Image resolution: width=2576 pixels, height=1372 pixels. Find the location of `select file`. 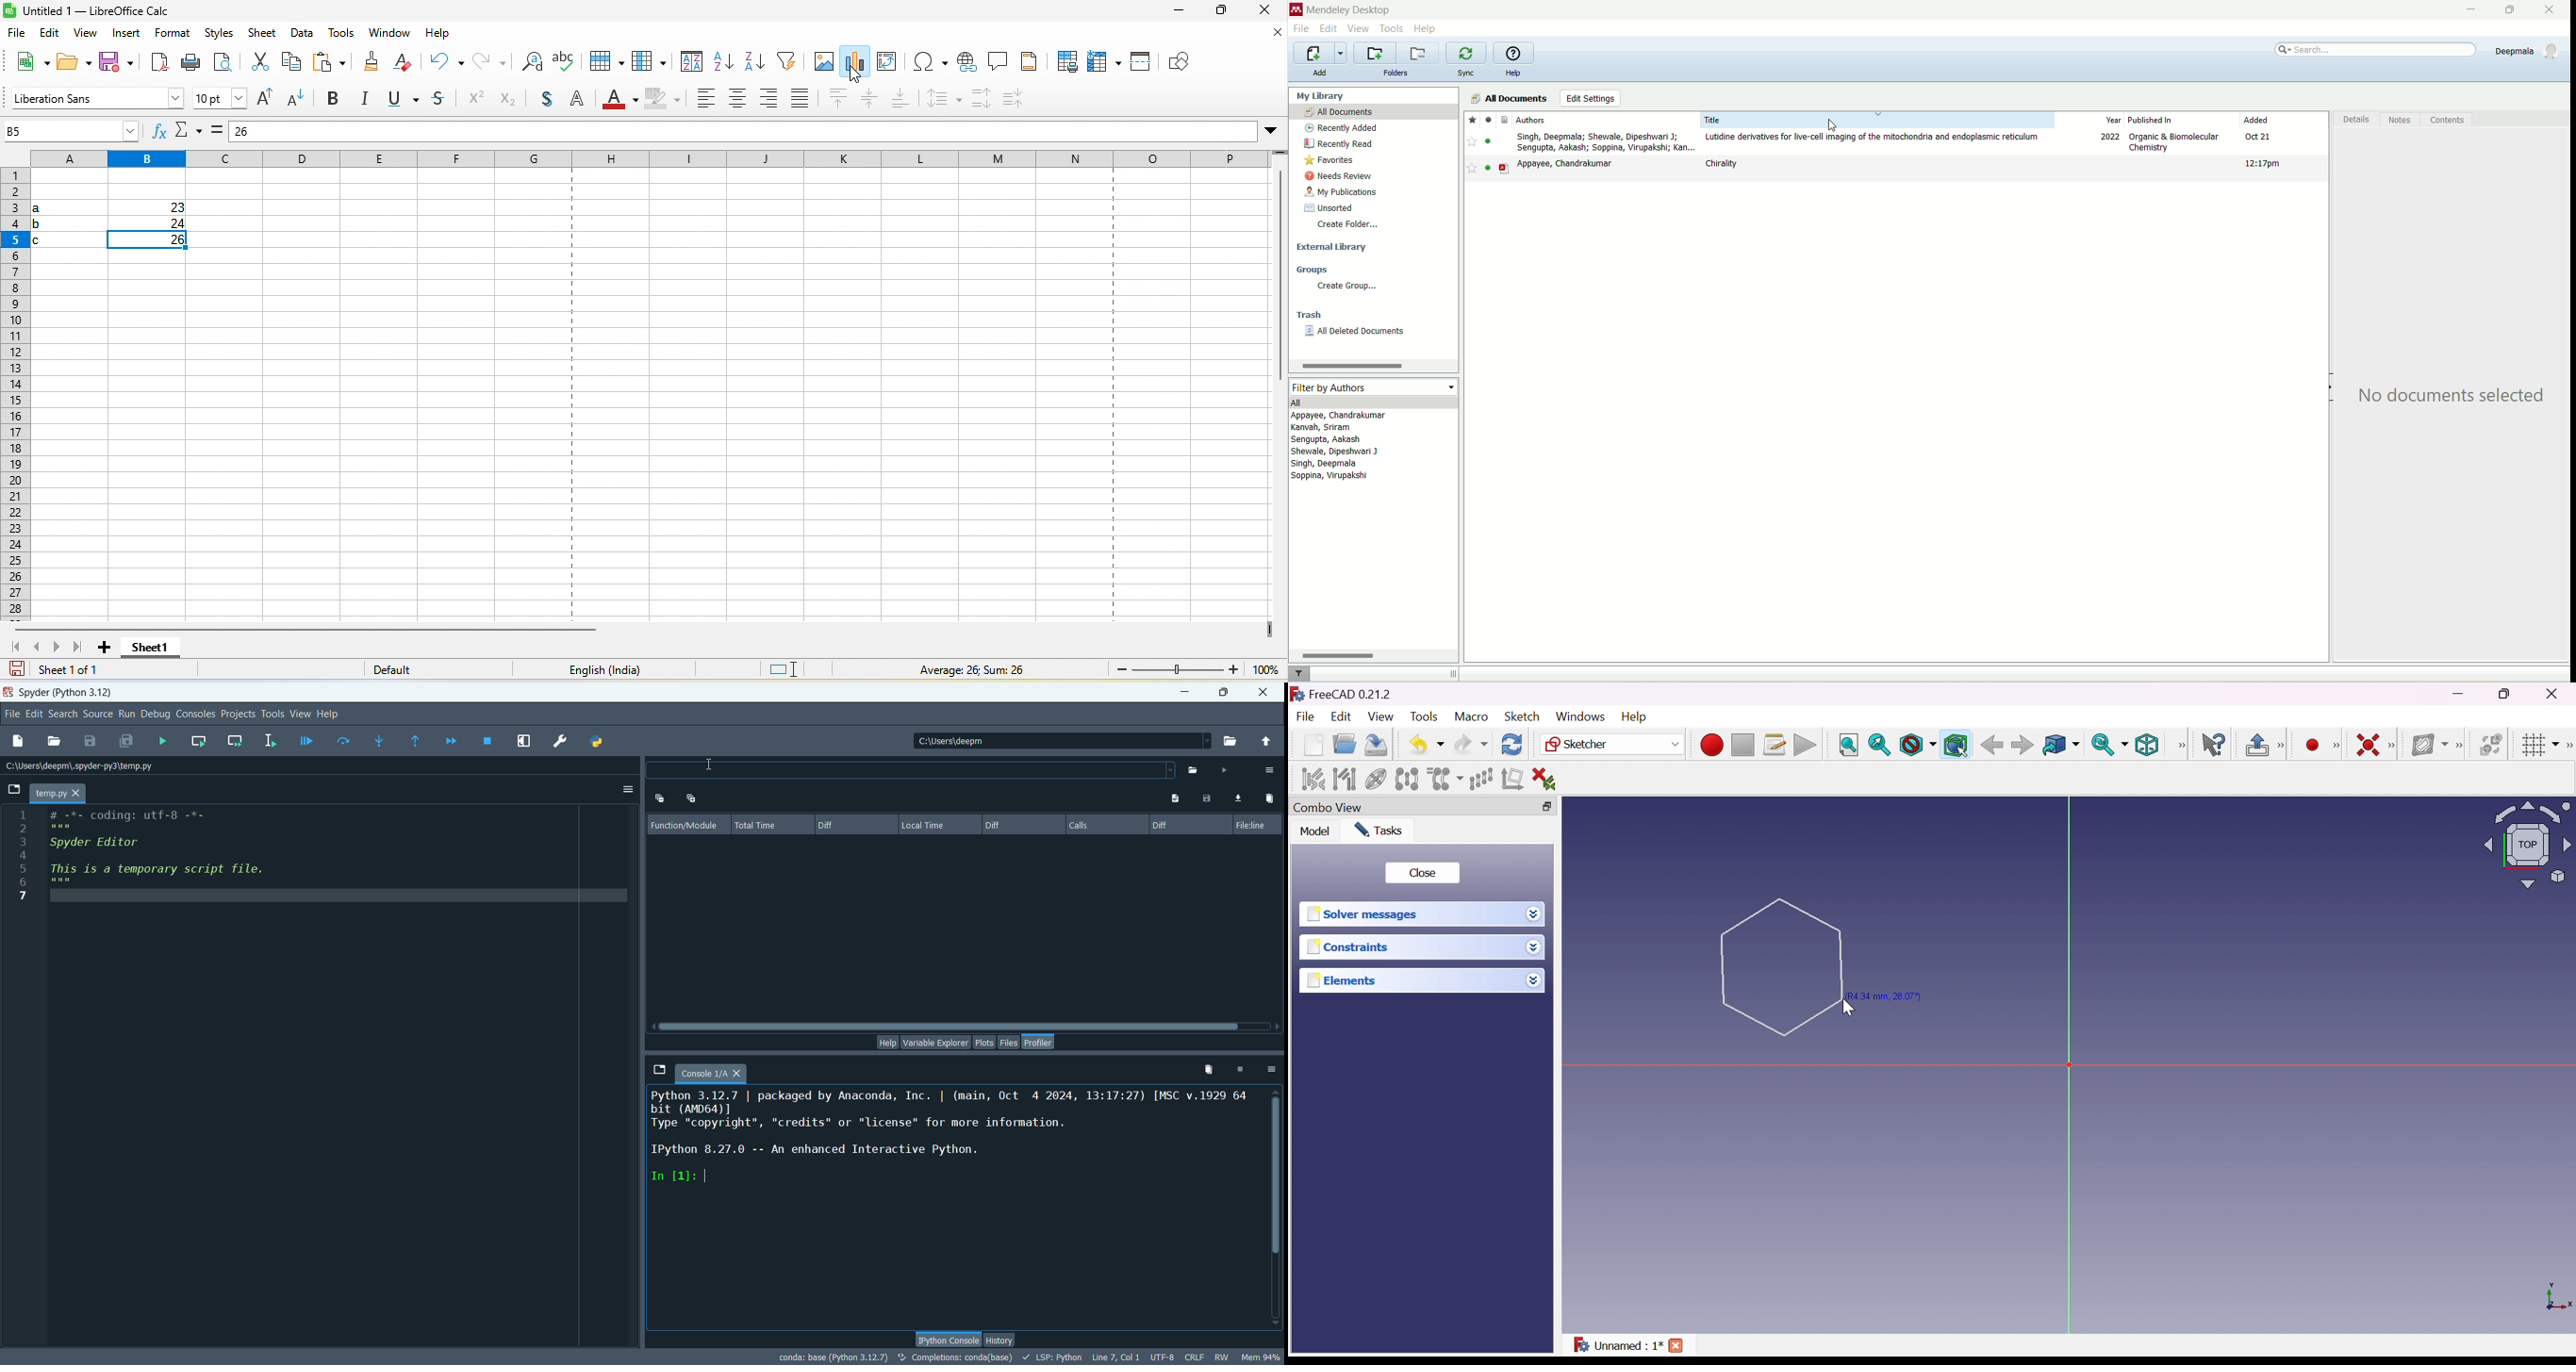

select file is located at coordinates (1188, 772).